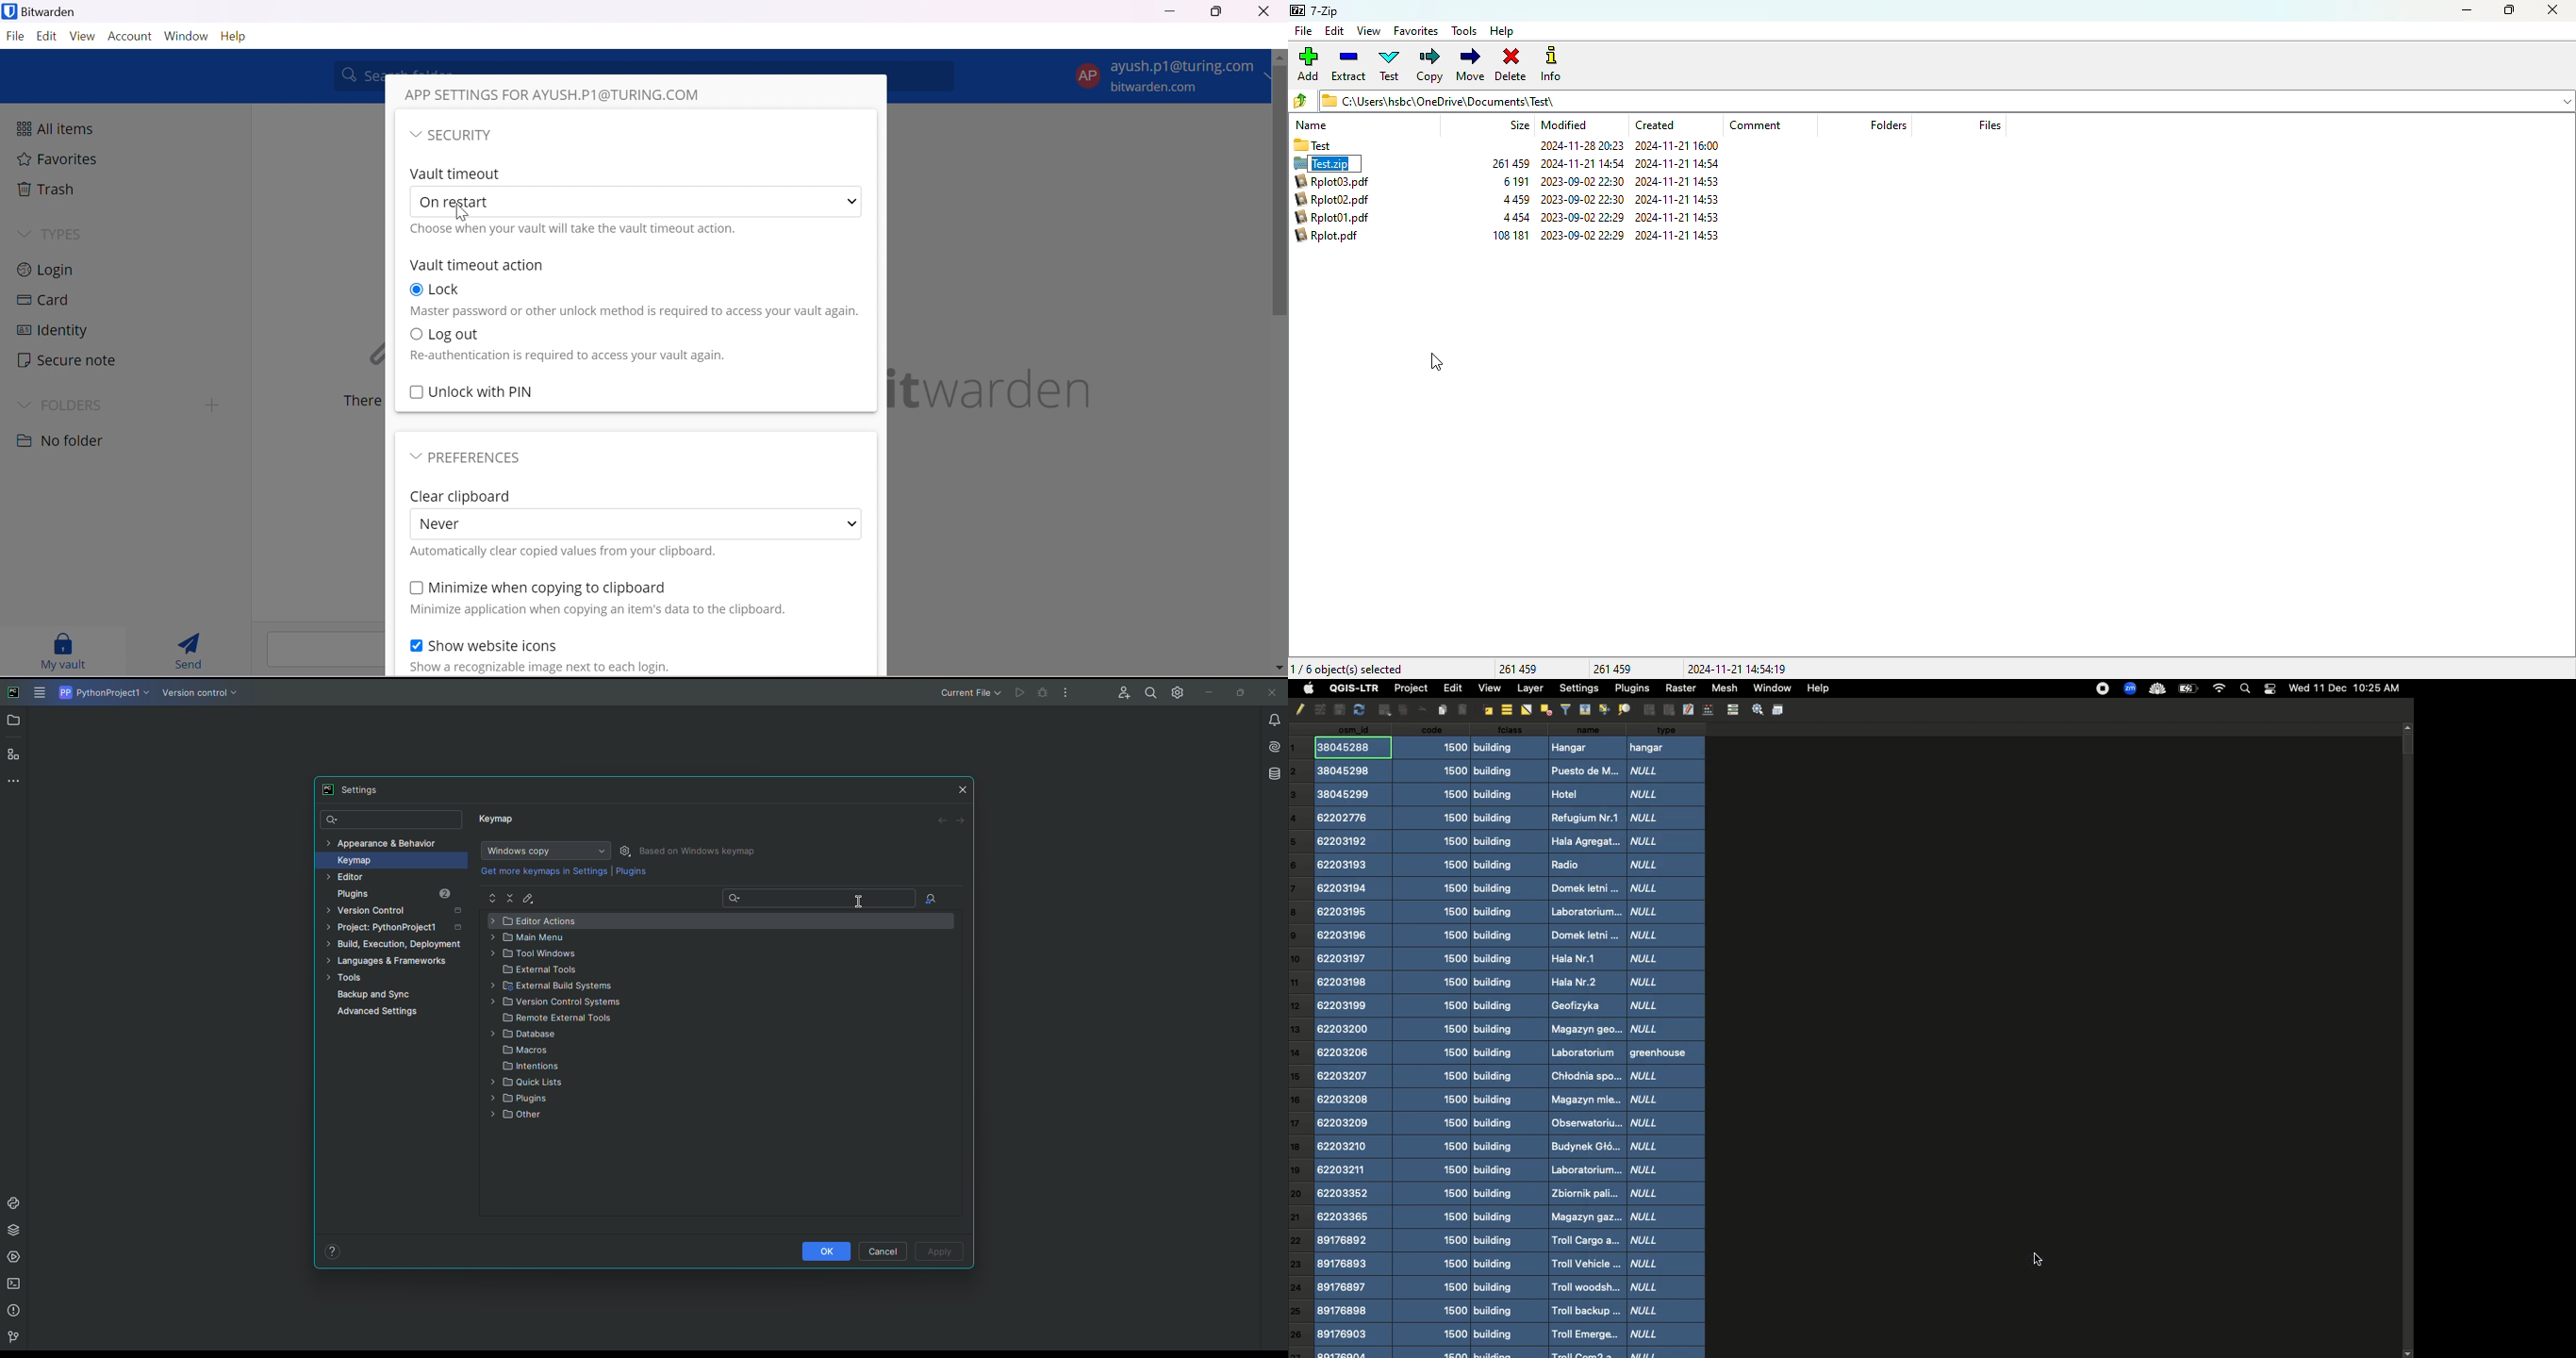  I want to click on Drop Down, so click(414, 136).